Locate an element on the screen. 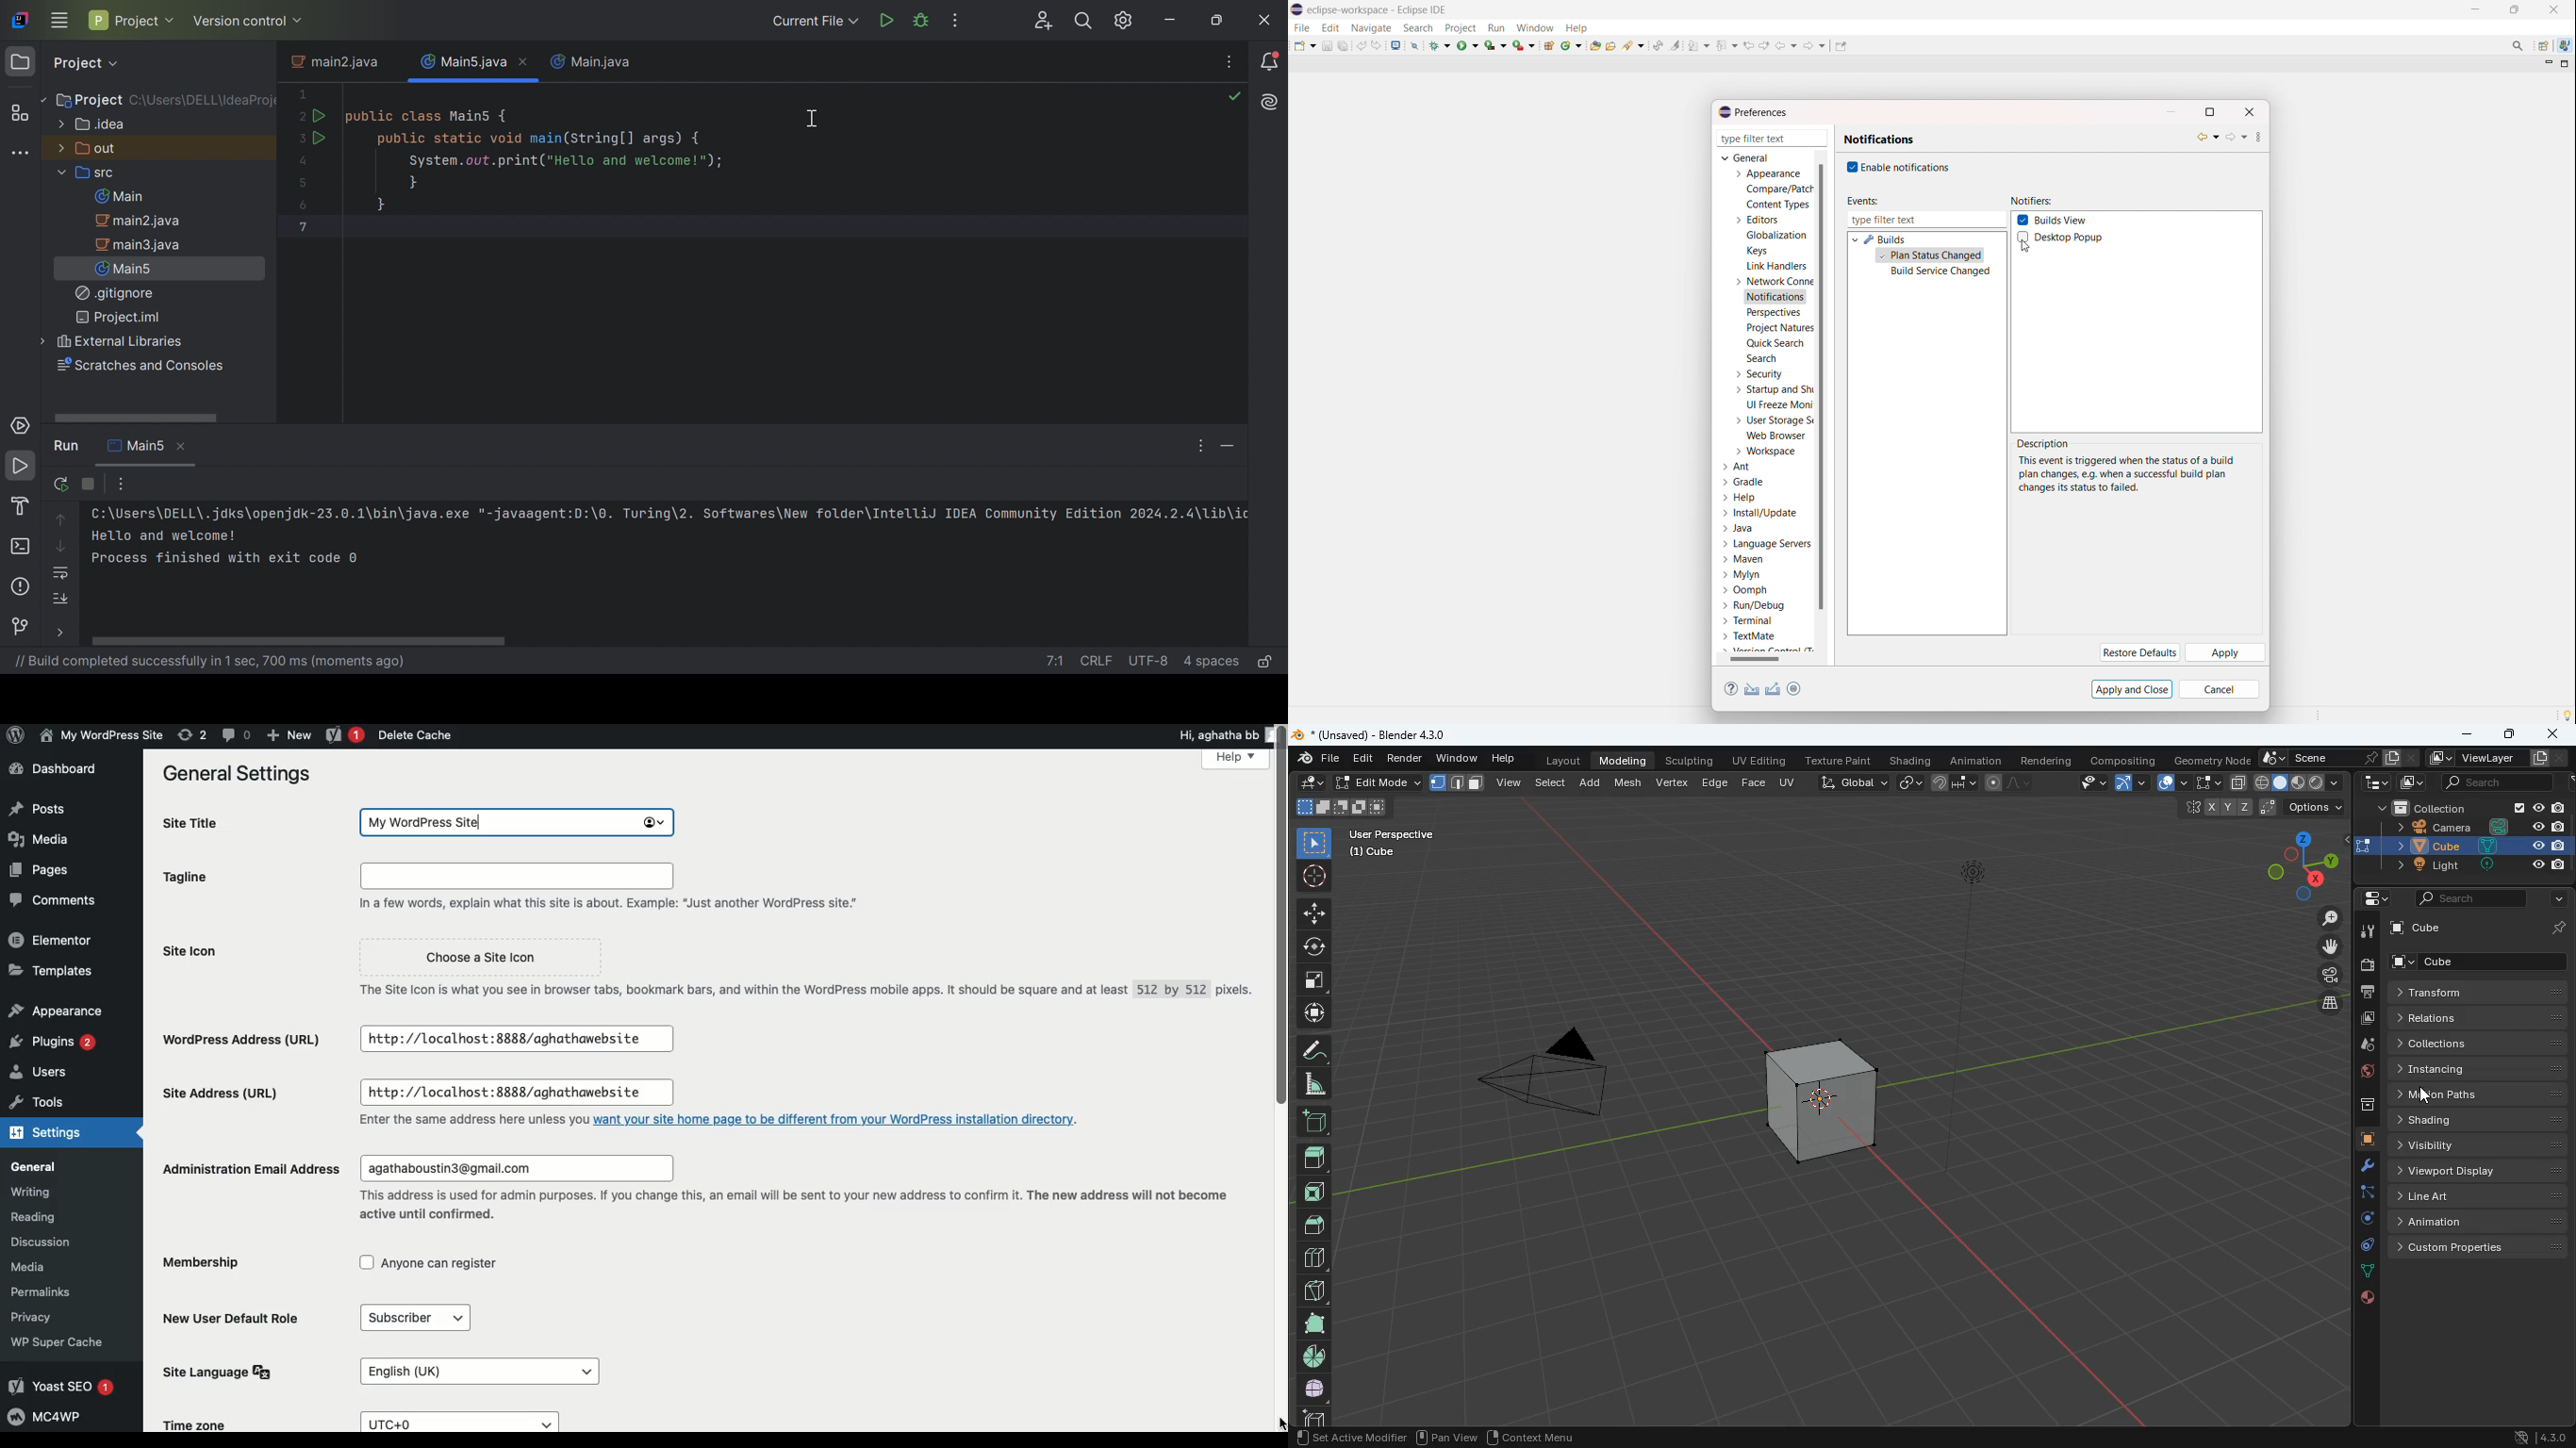 The height and width of the screenshot is (1456, 2576). The Site Icon is what you see in browser tabs, bookmark bars, and within the WordPress mobile apps. It should be square and at least 512 by 512 pixels. is located at coordinates (802, 991).